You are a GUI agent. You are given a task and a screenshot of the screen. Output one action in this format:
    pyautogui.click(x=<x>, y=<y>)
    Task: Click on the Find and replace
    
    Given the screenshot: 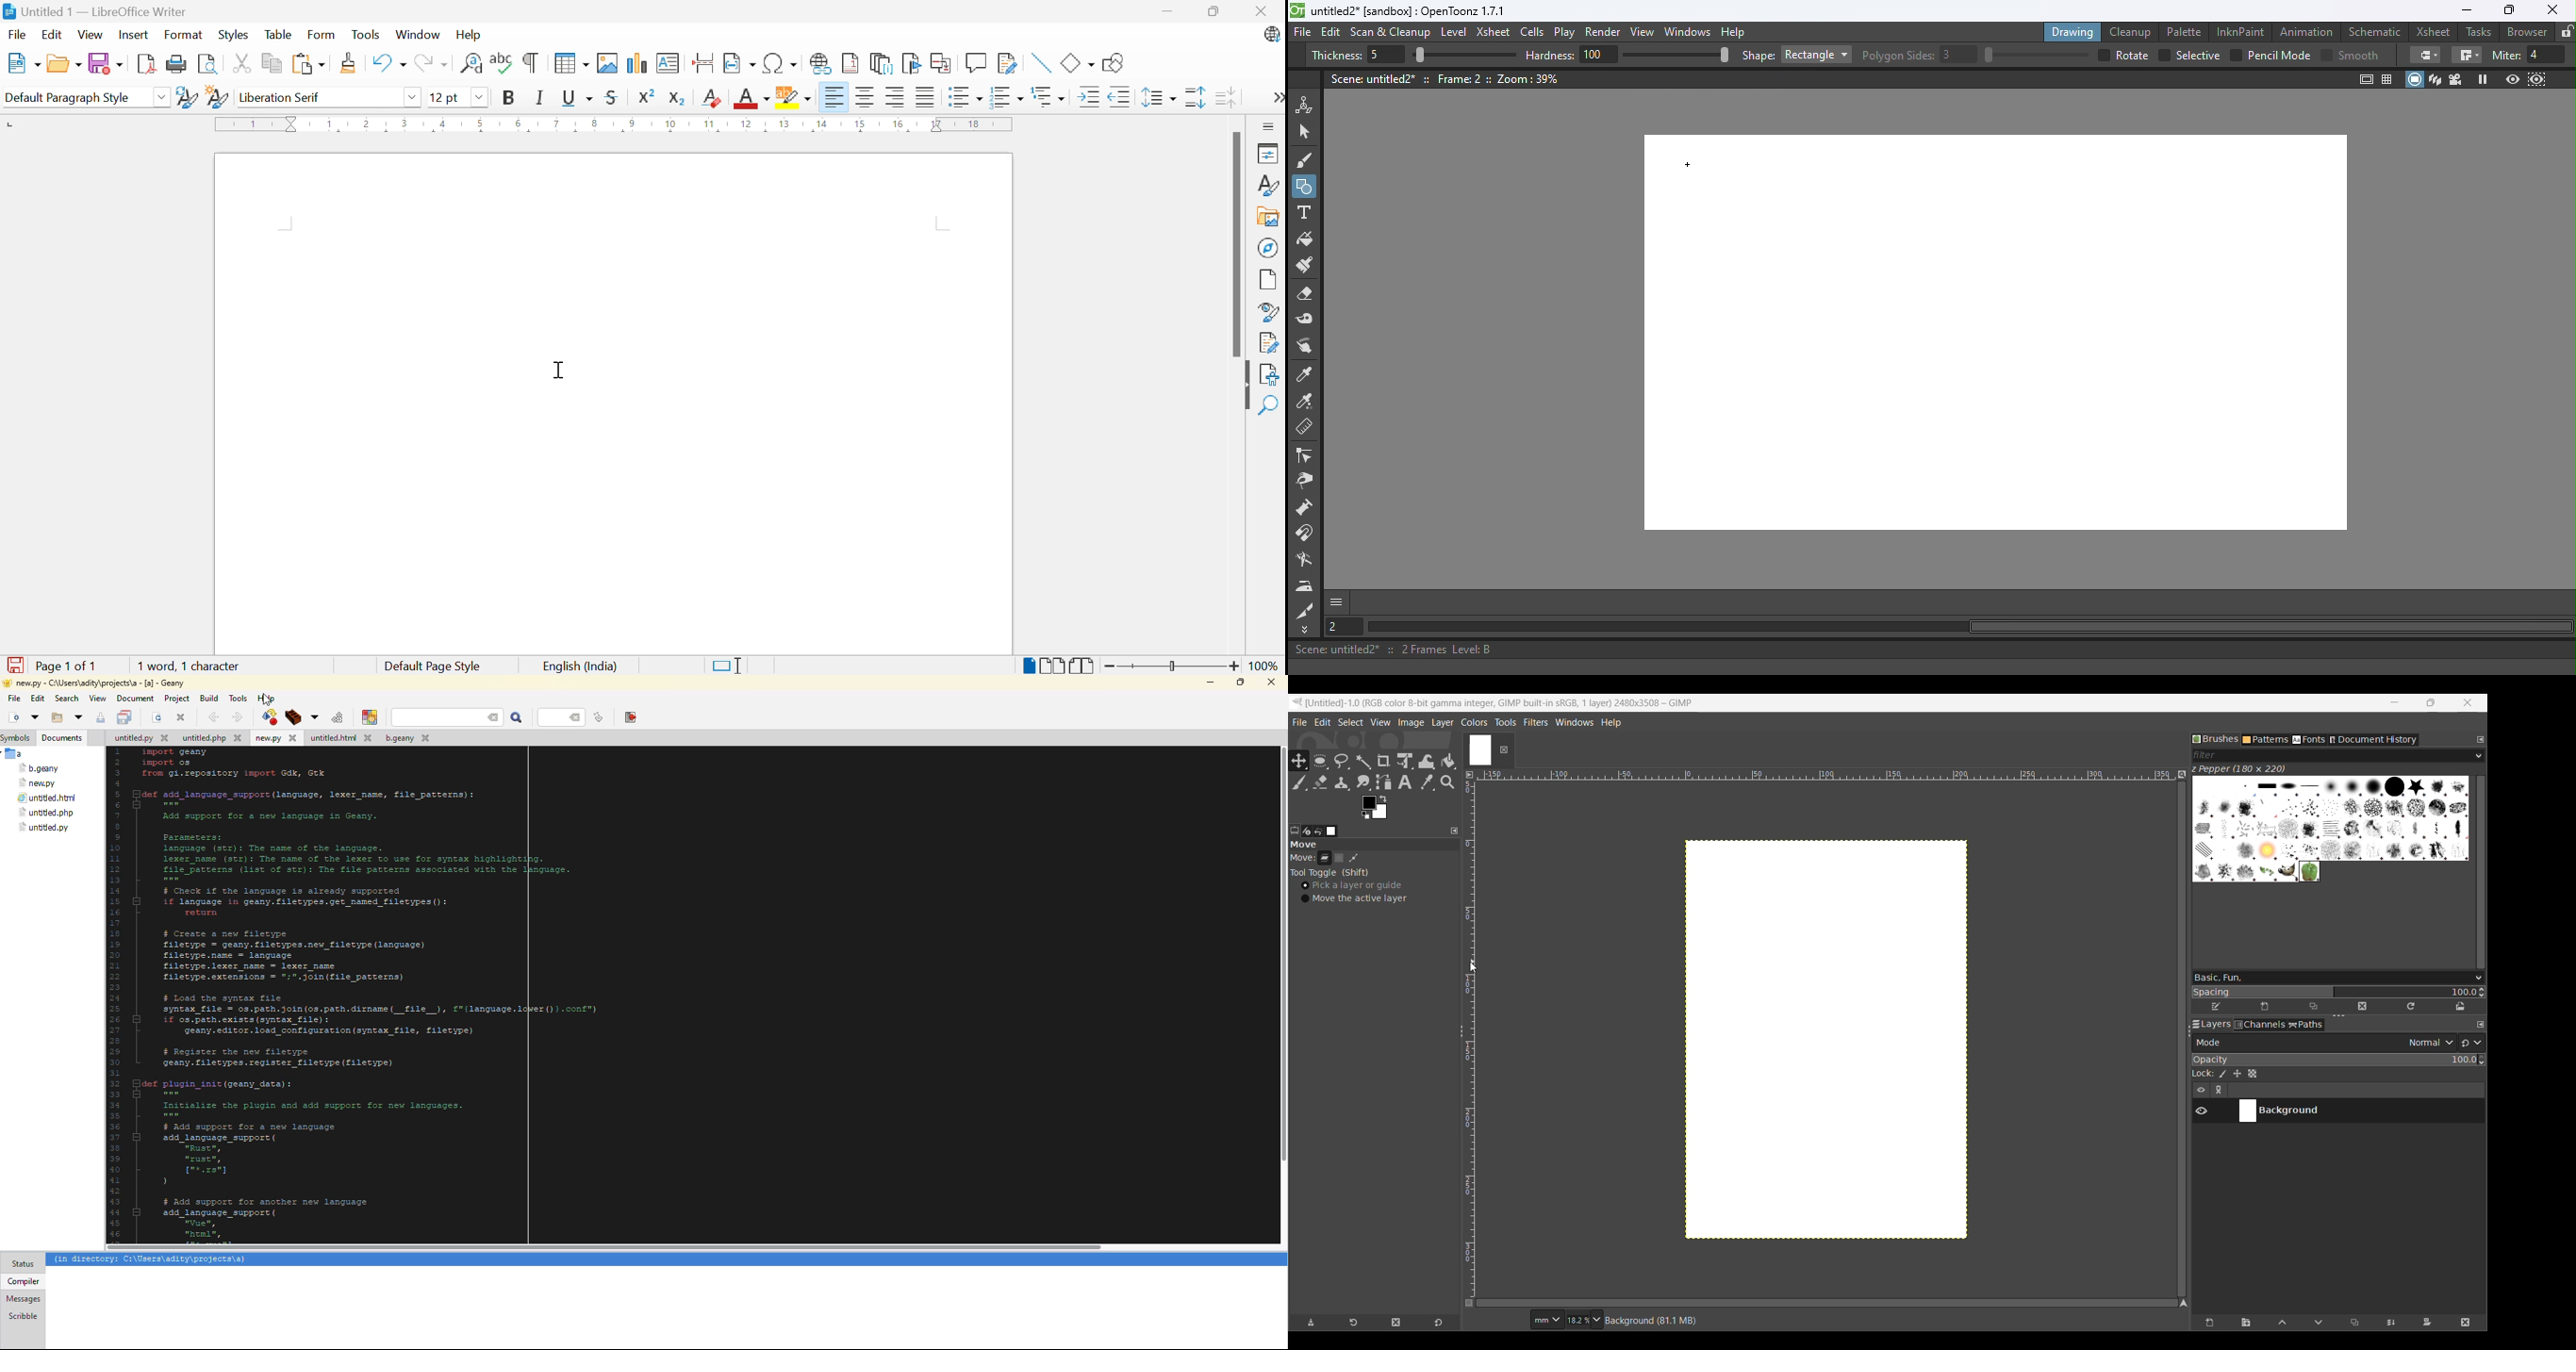 What is the action you would take?
    pyautogui.click(x=472, y=64)
    